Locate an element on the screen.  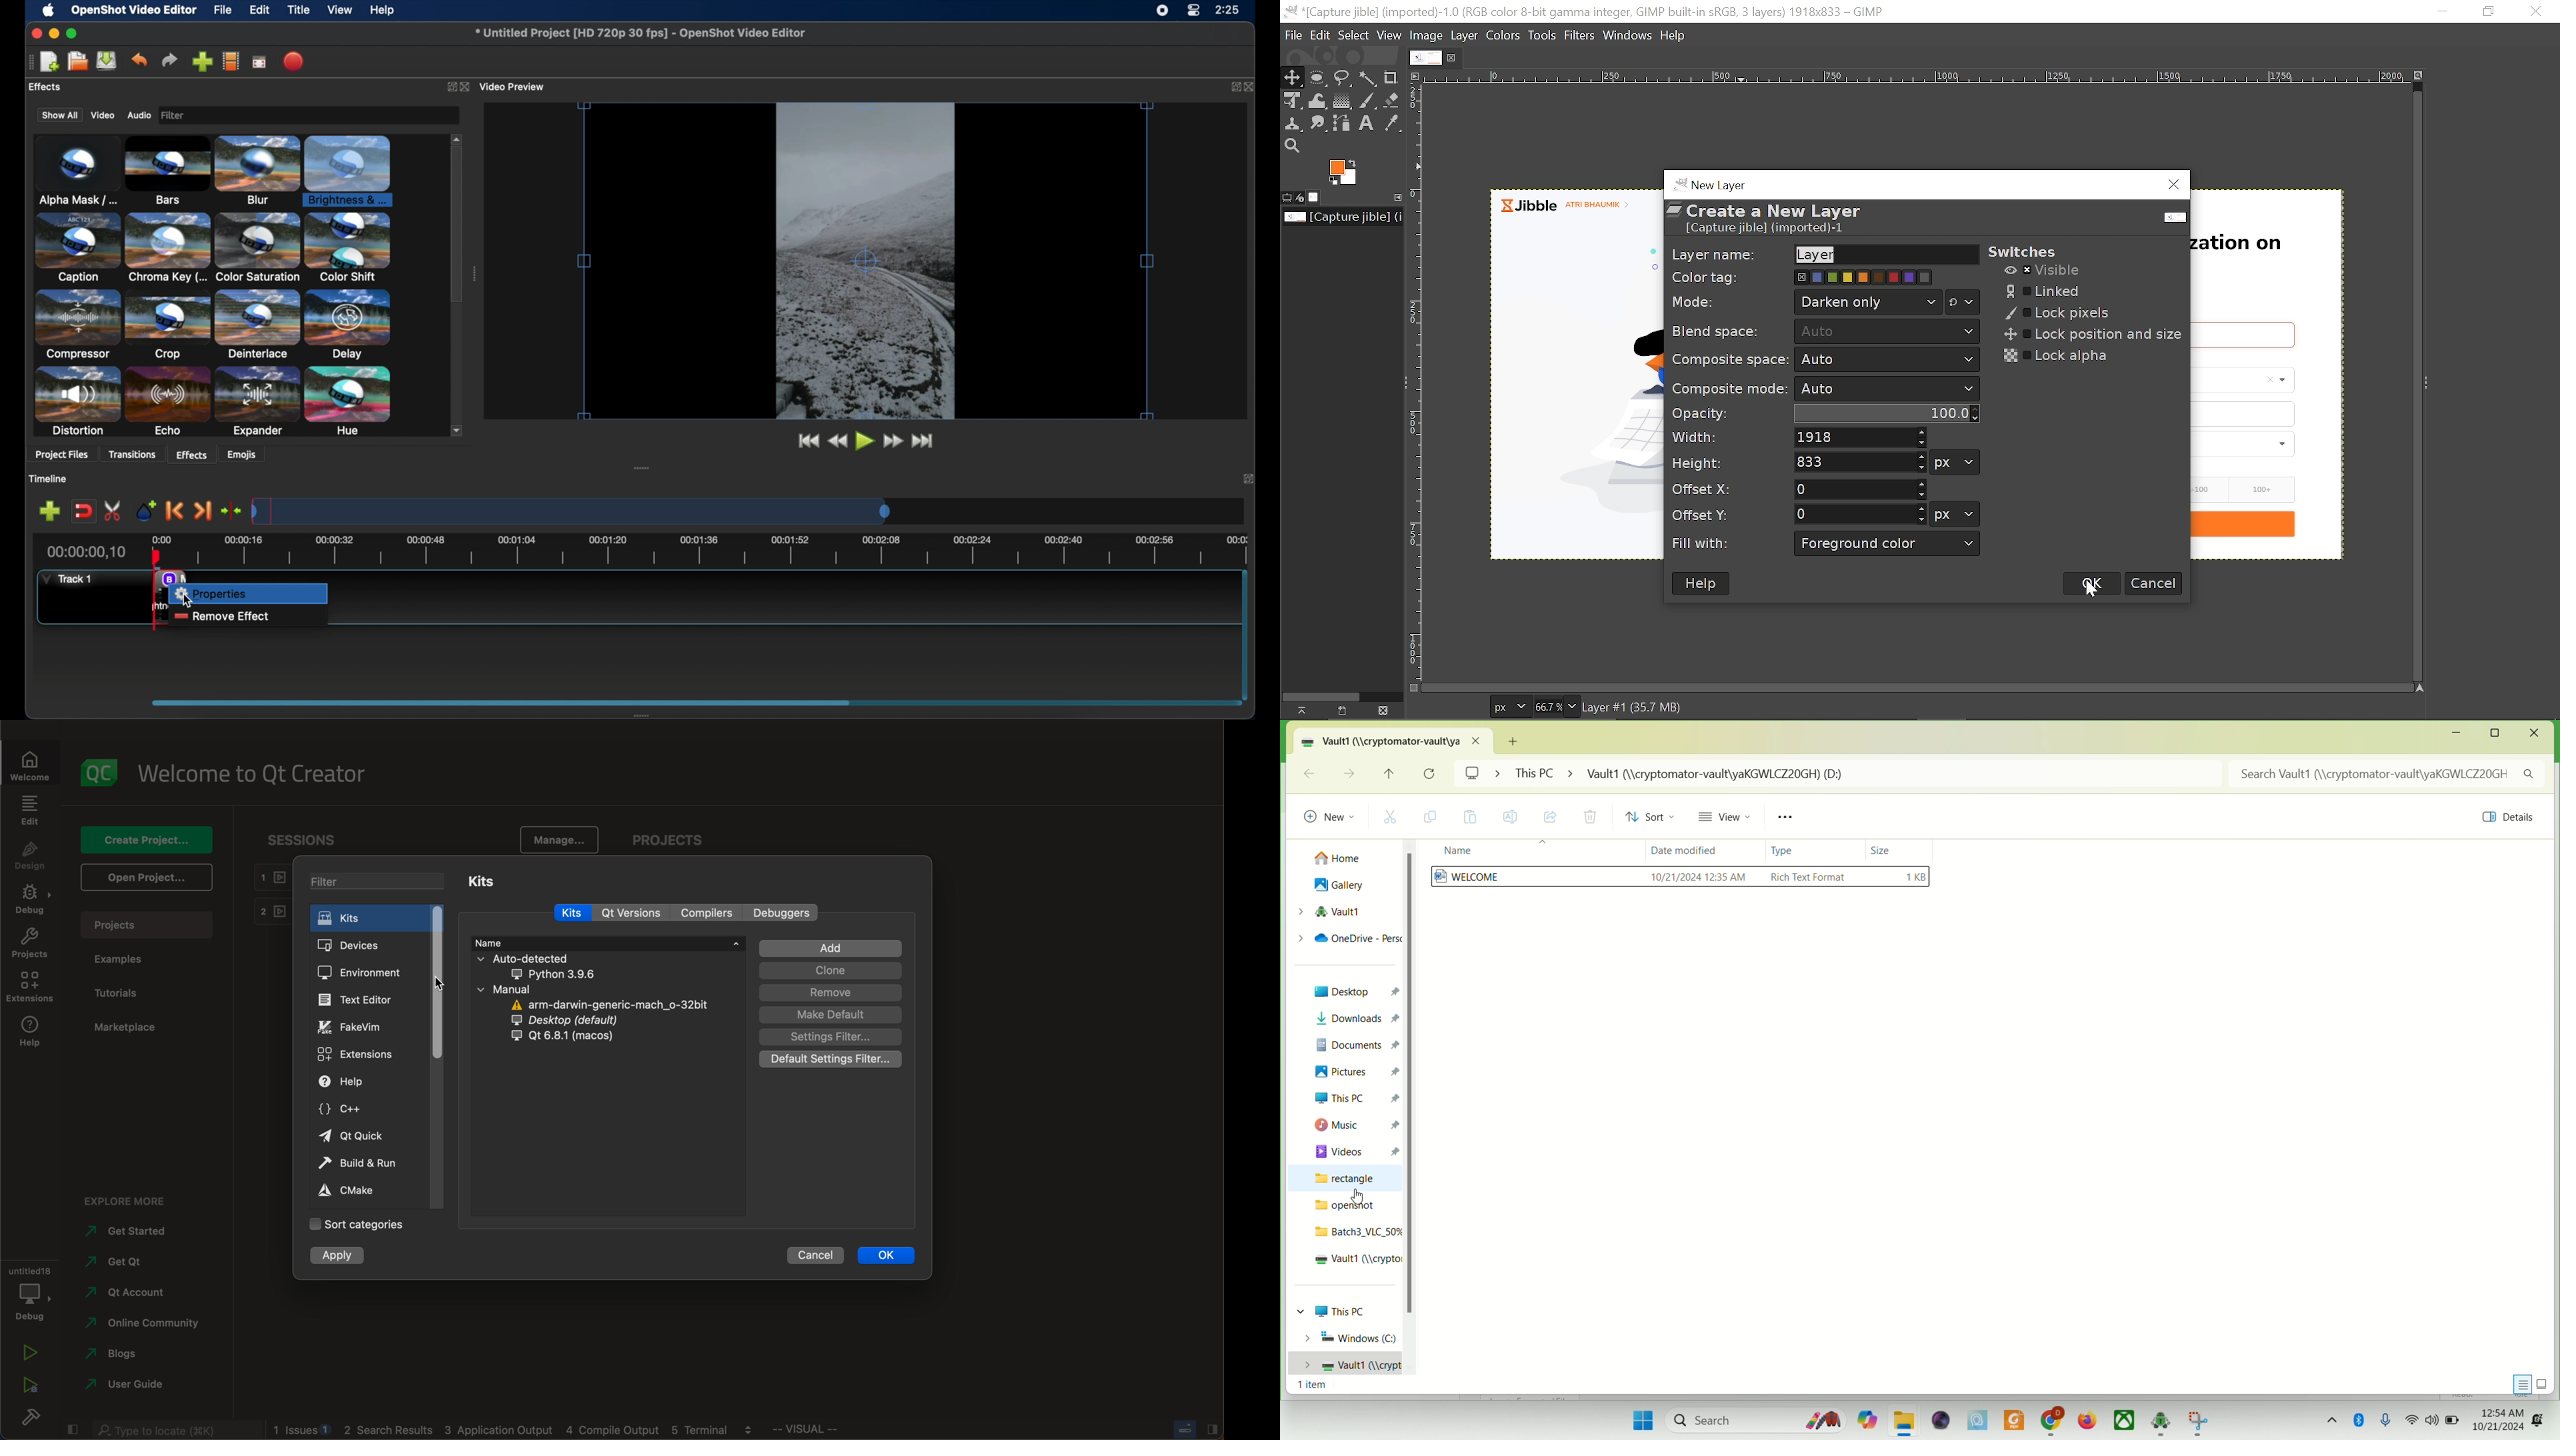
maximize is located at coordinates (2499, 733).